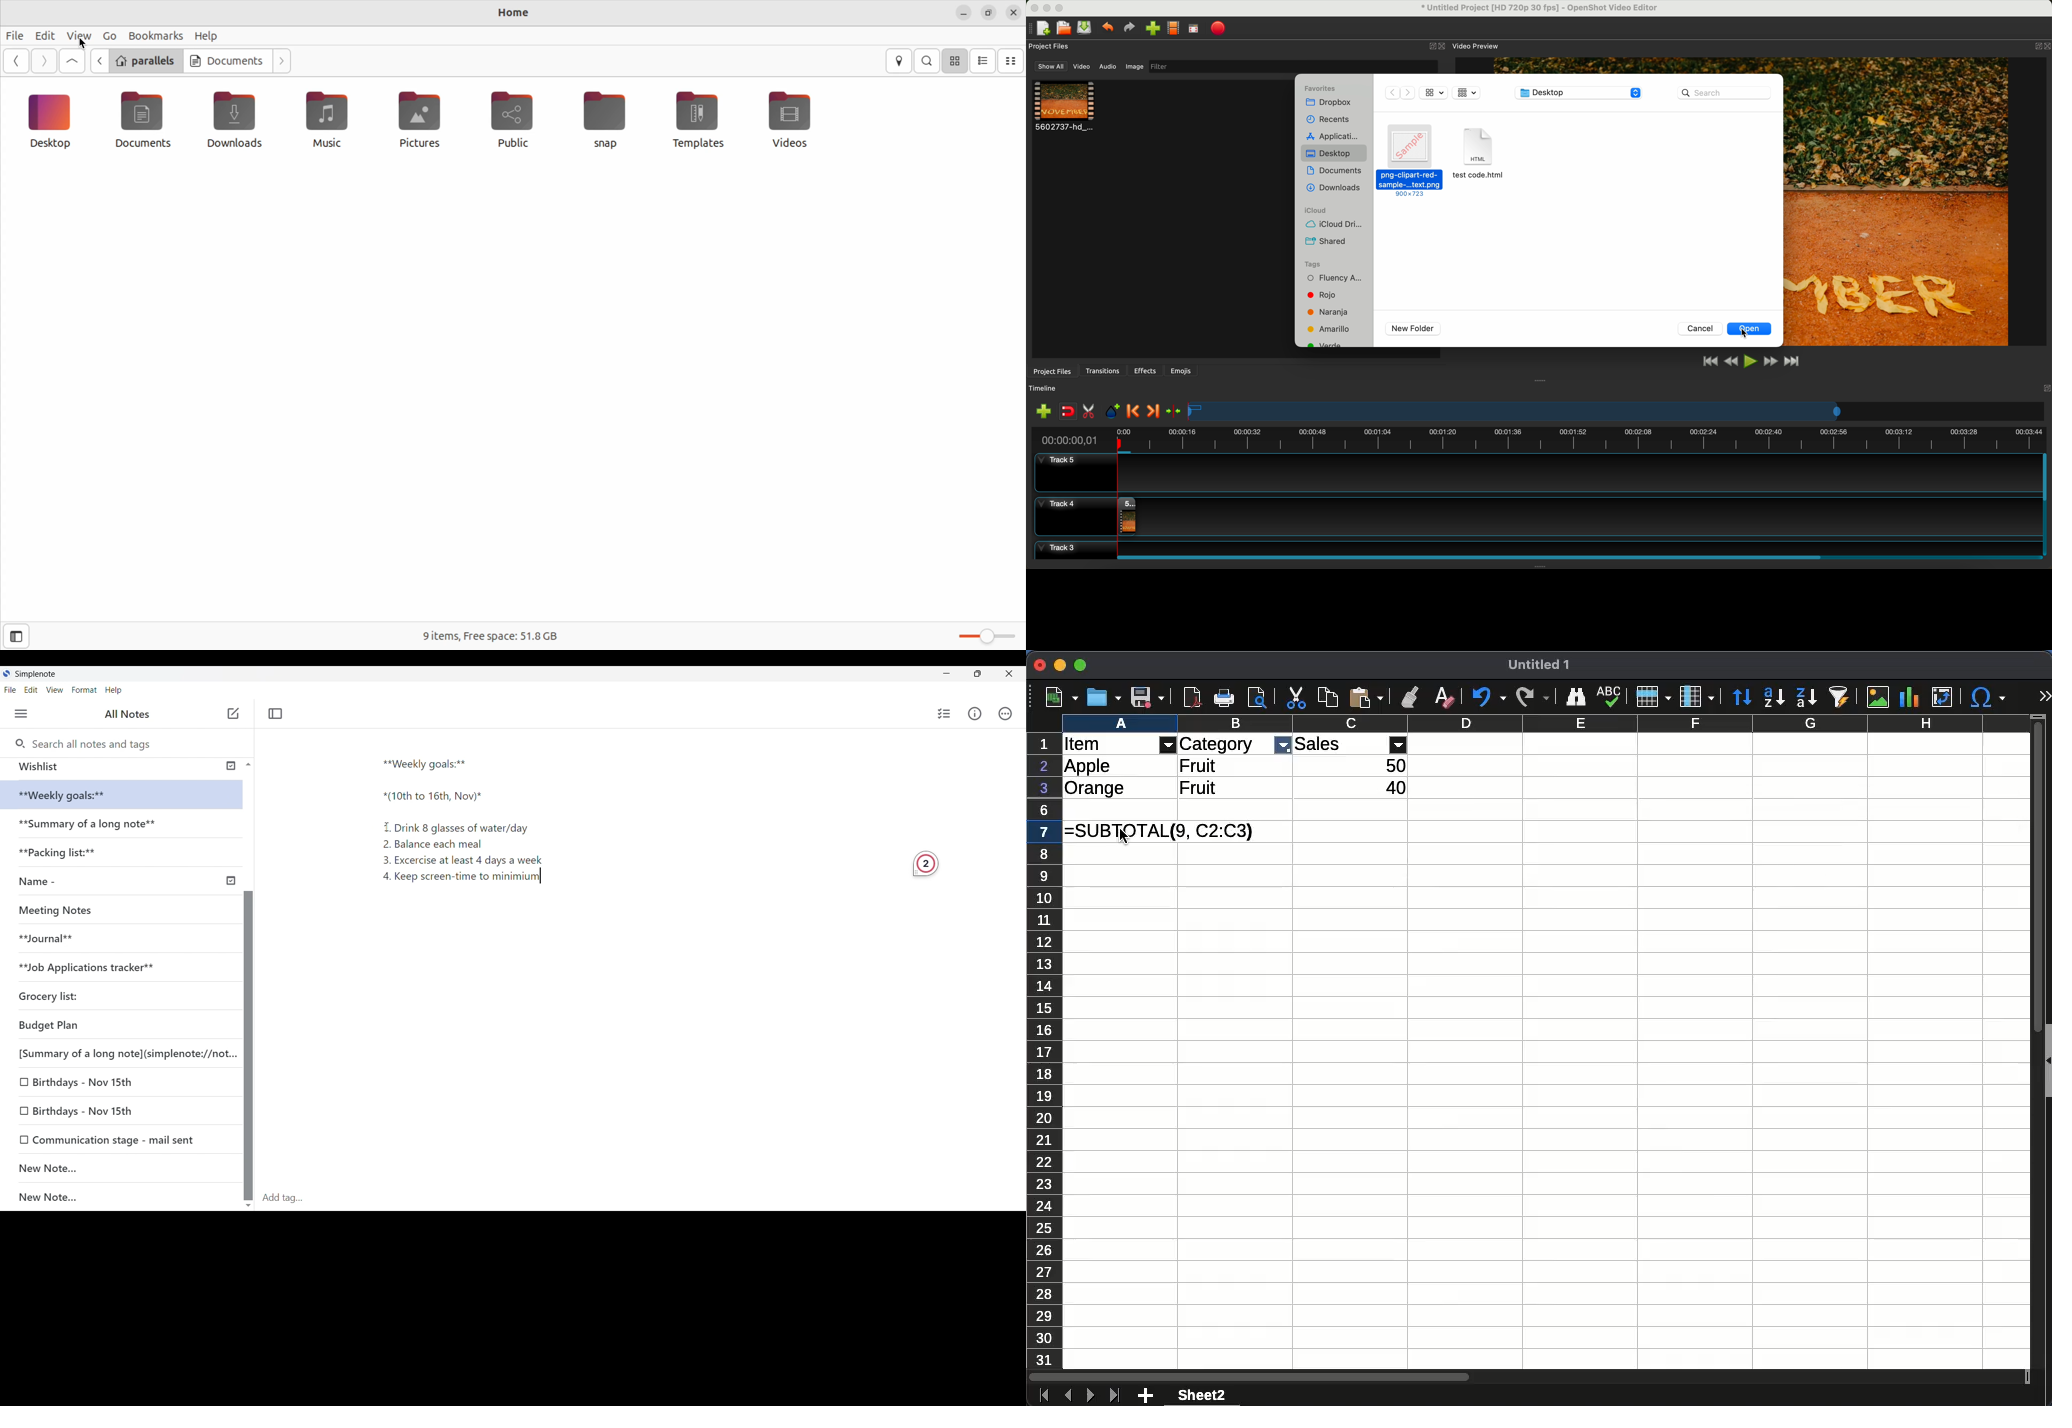  Describe the element at coordinates (51, 937) in the screenshot. I see `**Journal**` at that location.